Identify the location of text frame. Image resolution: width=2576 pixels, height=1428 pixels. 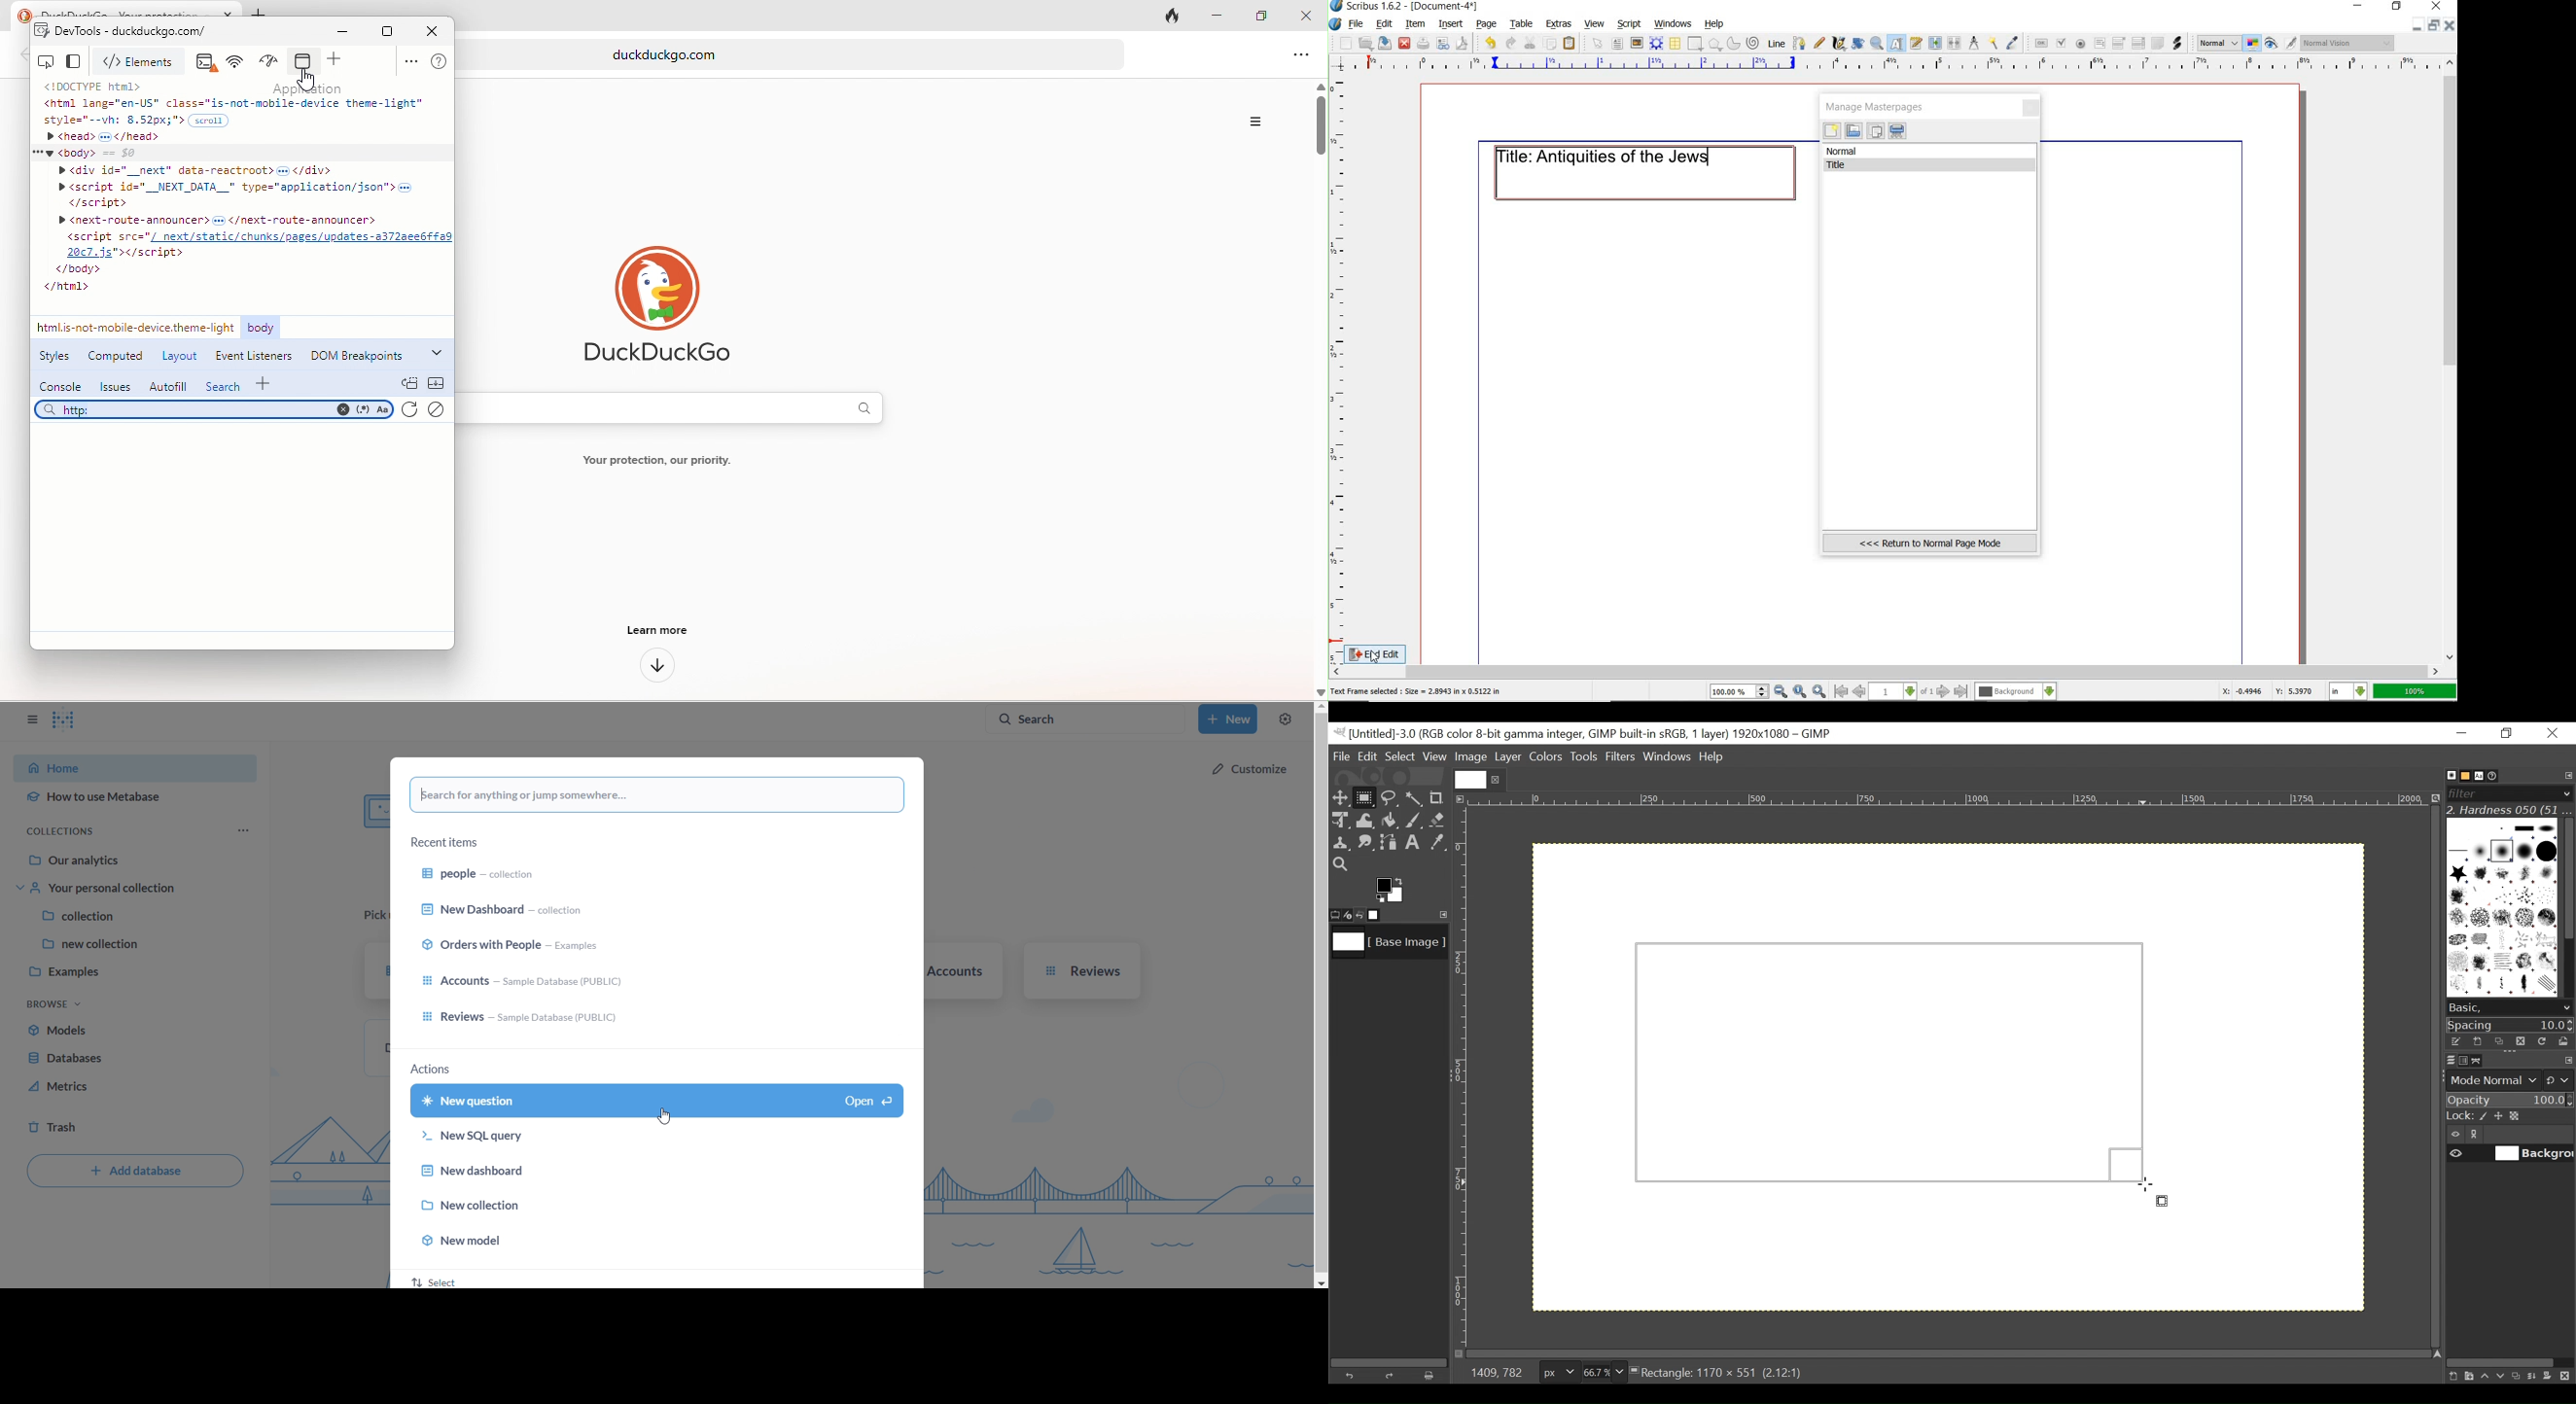
(1619, 44).